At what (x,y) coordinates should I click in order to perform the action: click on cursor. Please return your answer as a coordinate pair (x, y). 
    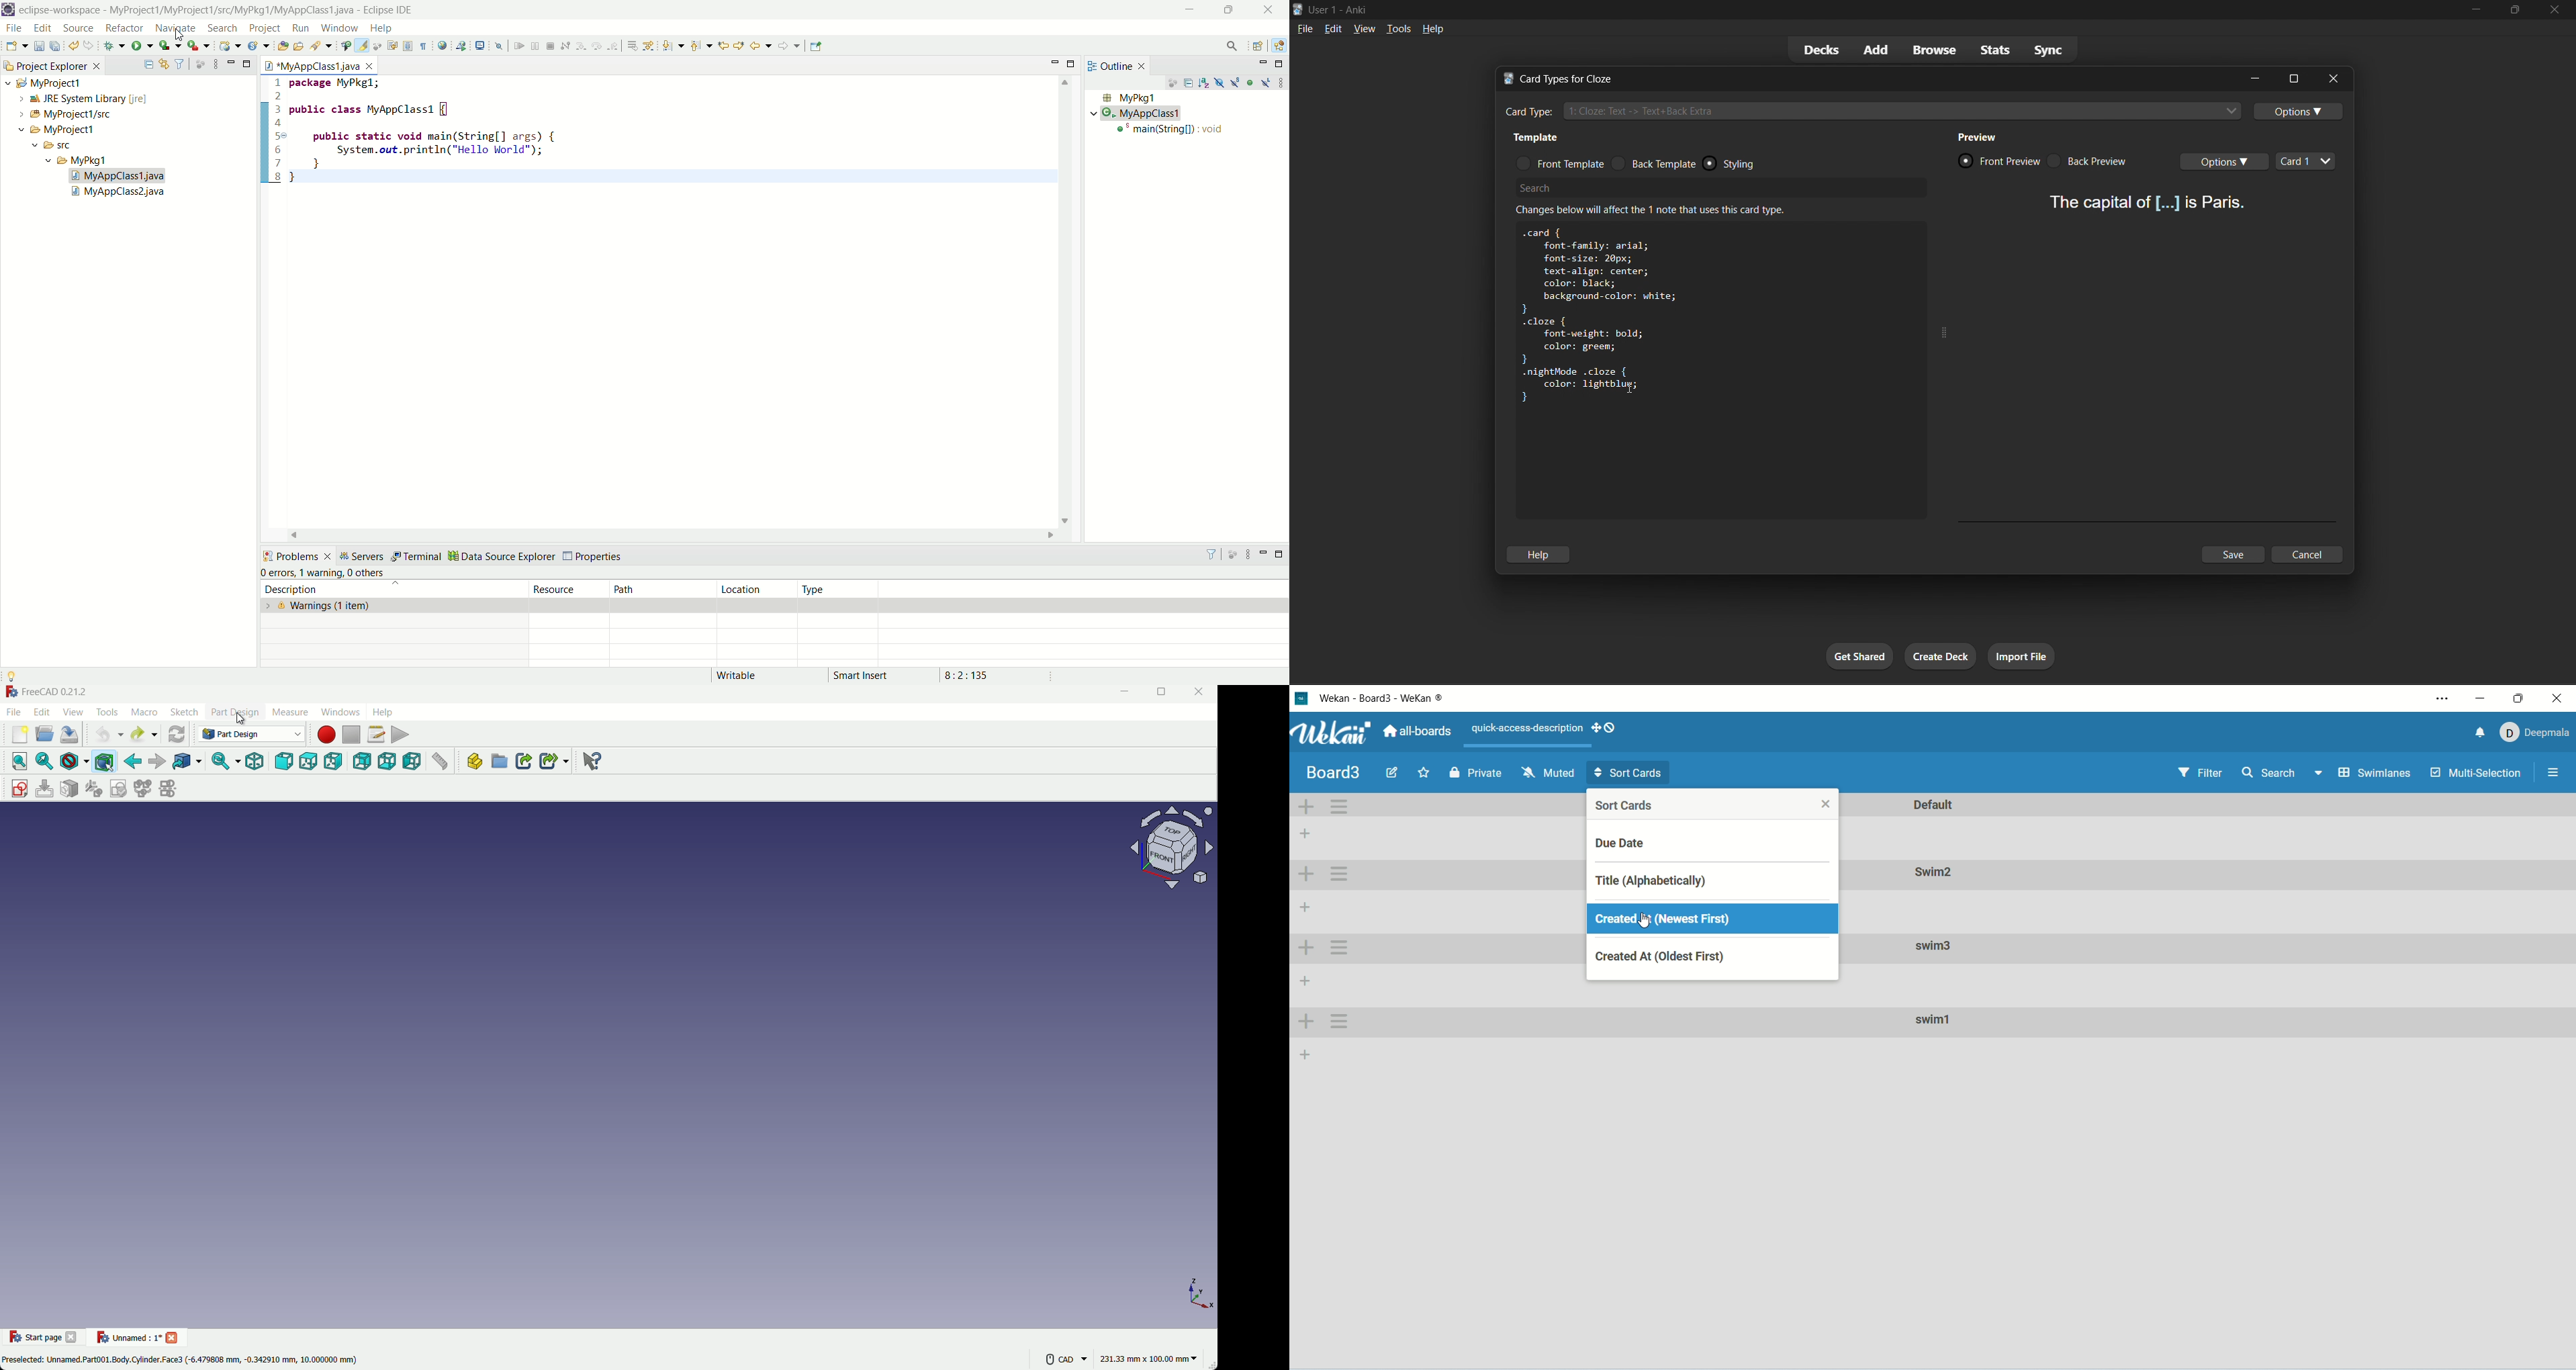
    Looking at the image, I should click on (241, 720).